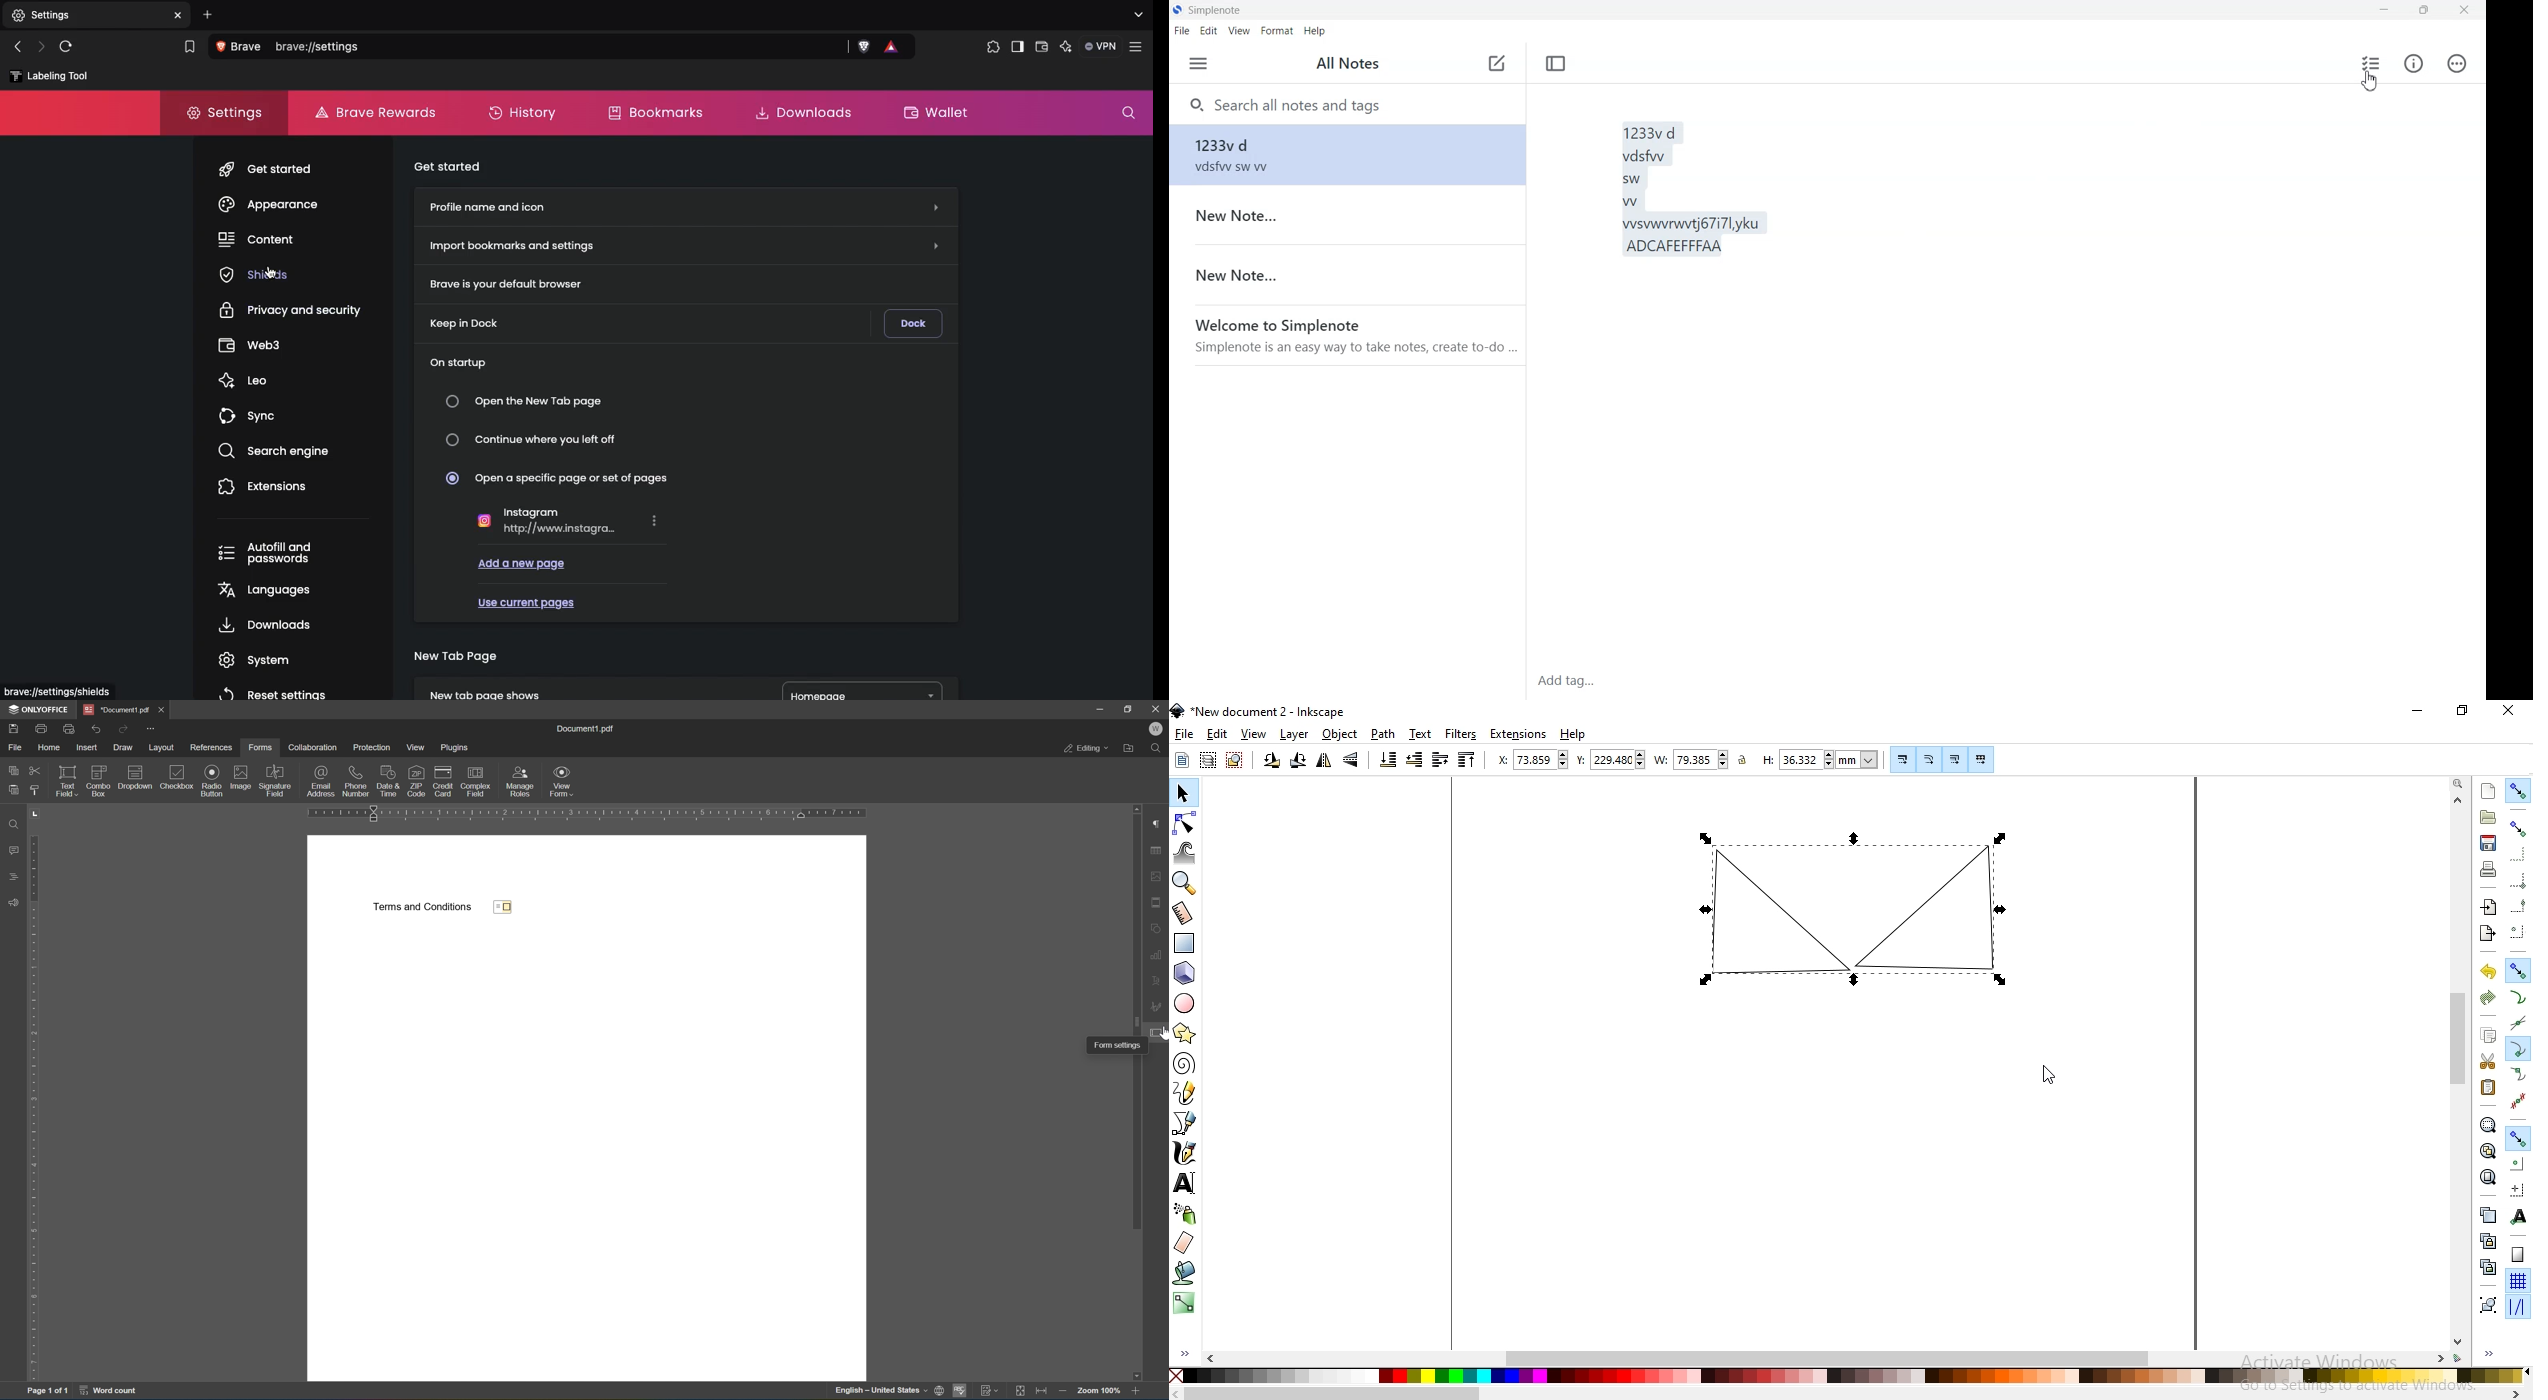 The height and width of the screenshot is (1400, 2548). What do you see at coordinates (1277, 30) in the screenshot?
I see `Format` at bounding box center [1277, 30].